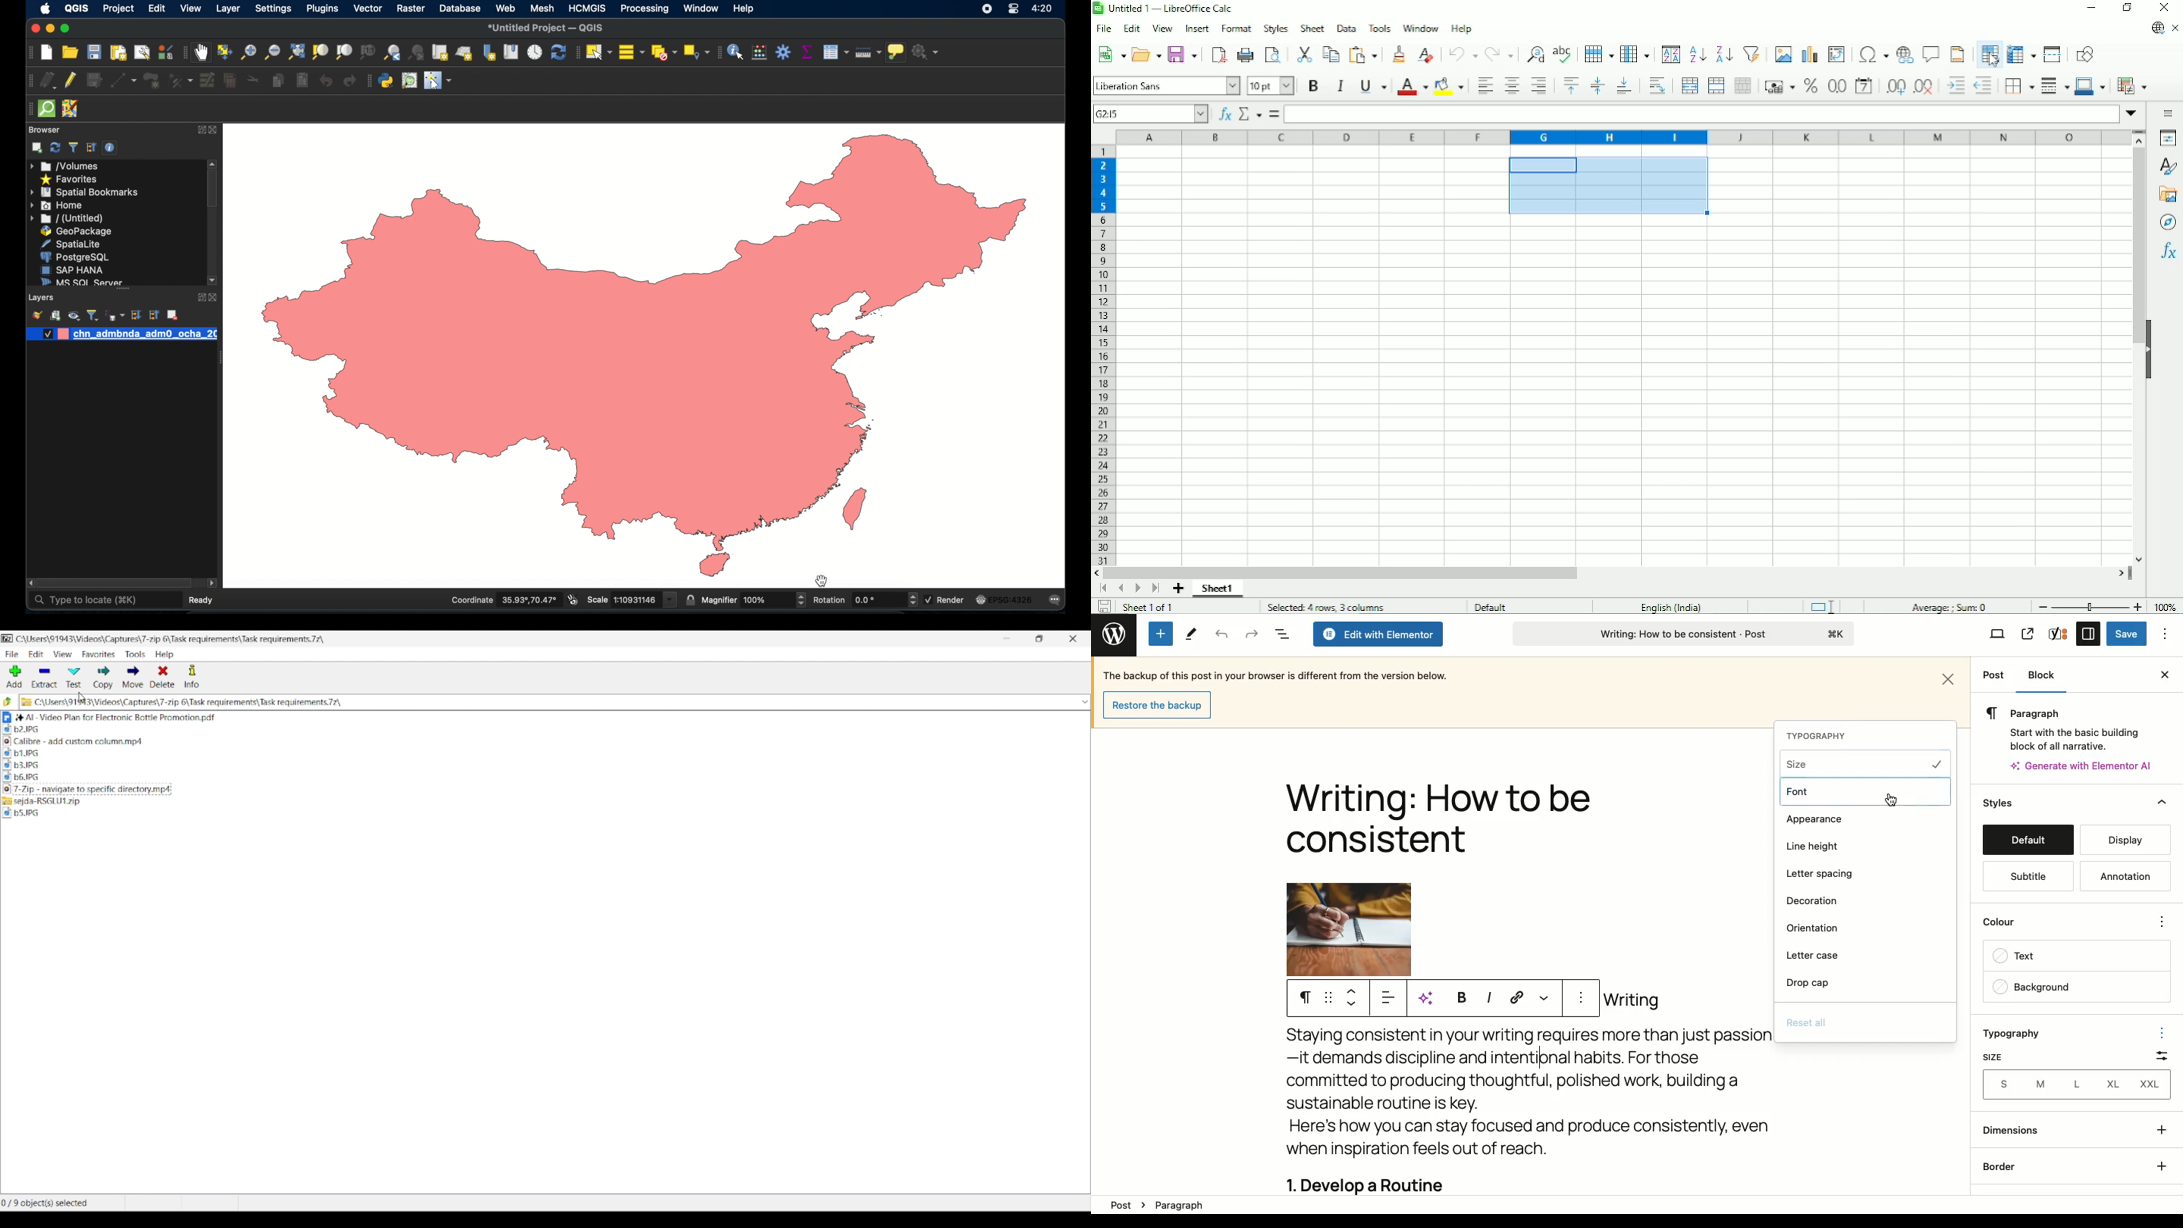 The height and width of the screenshot is (1232, 2184). Describe the element at coordinates (599, 51) in the screenshot. I see `select features by area or single click` at that location.